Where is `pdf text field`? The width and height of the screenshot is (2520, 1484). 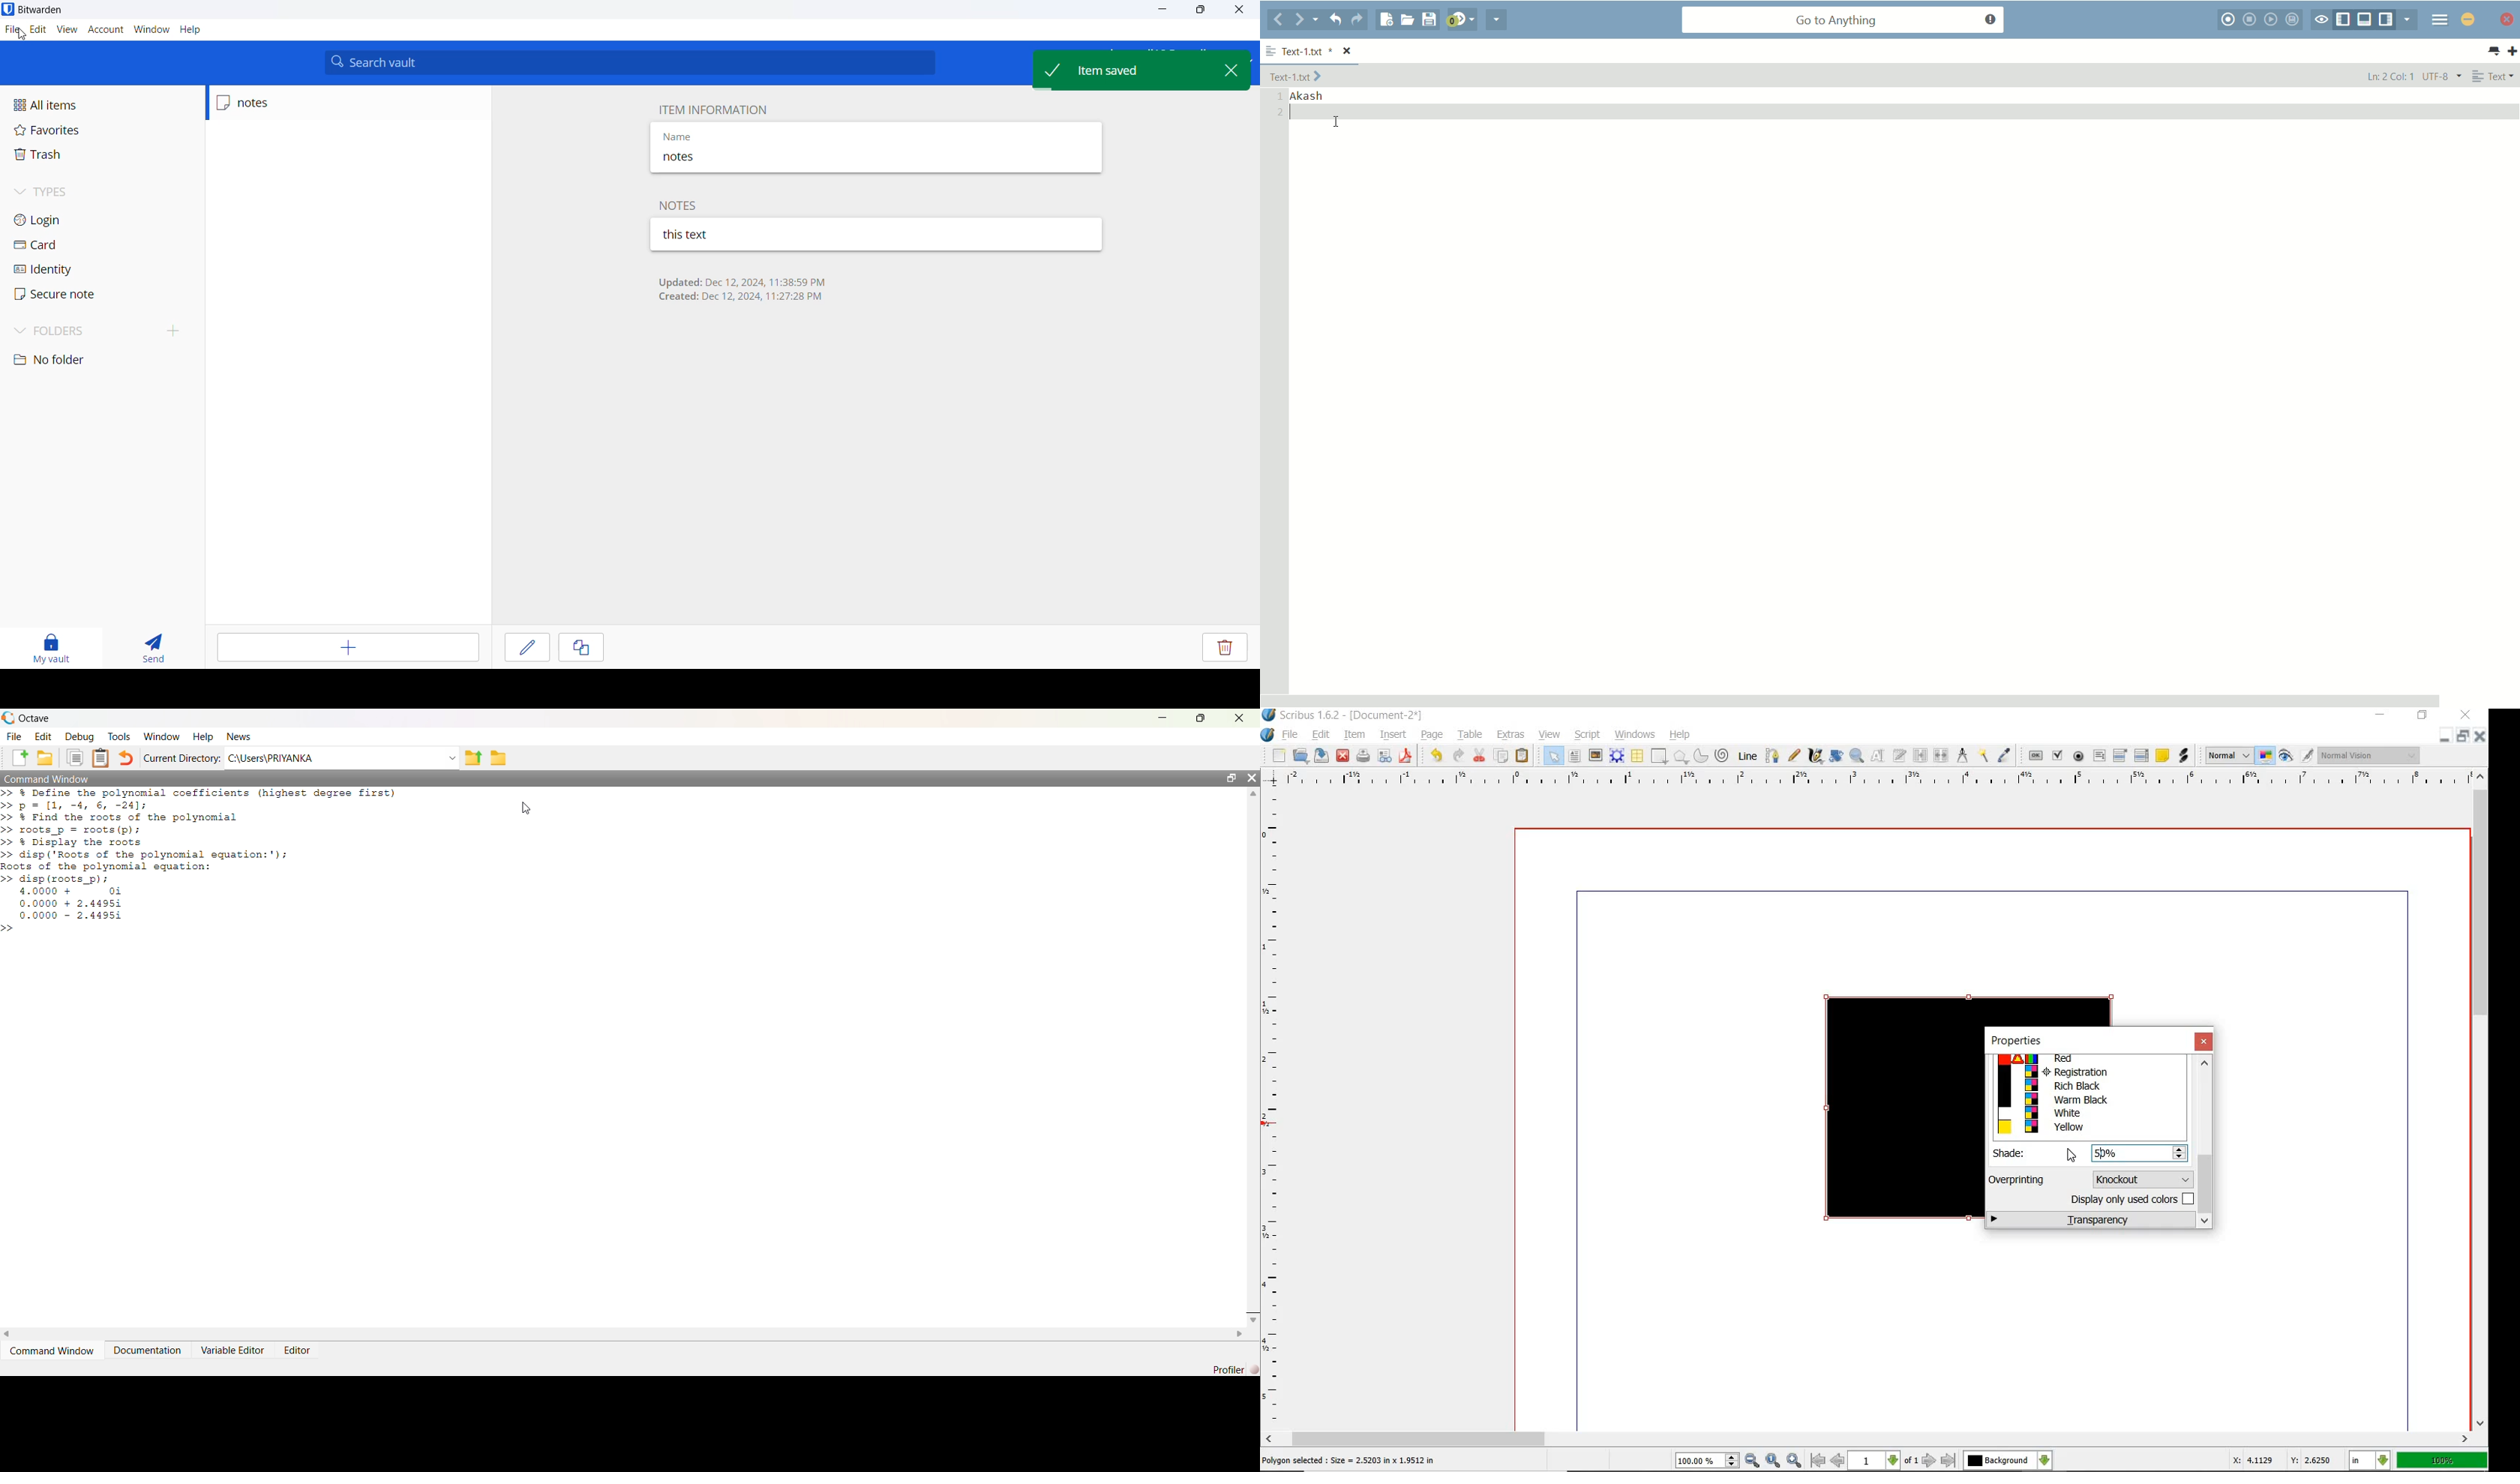 pdf text field is located at coordinates (2100, 756).